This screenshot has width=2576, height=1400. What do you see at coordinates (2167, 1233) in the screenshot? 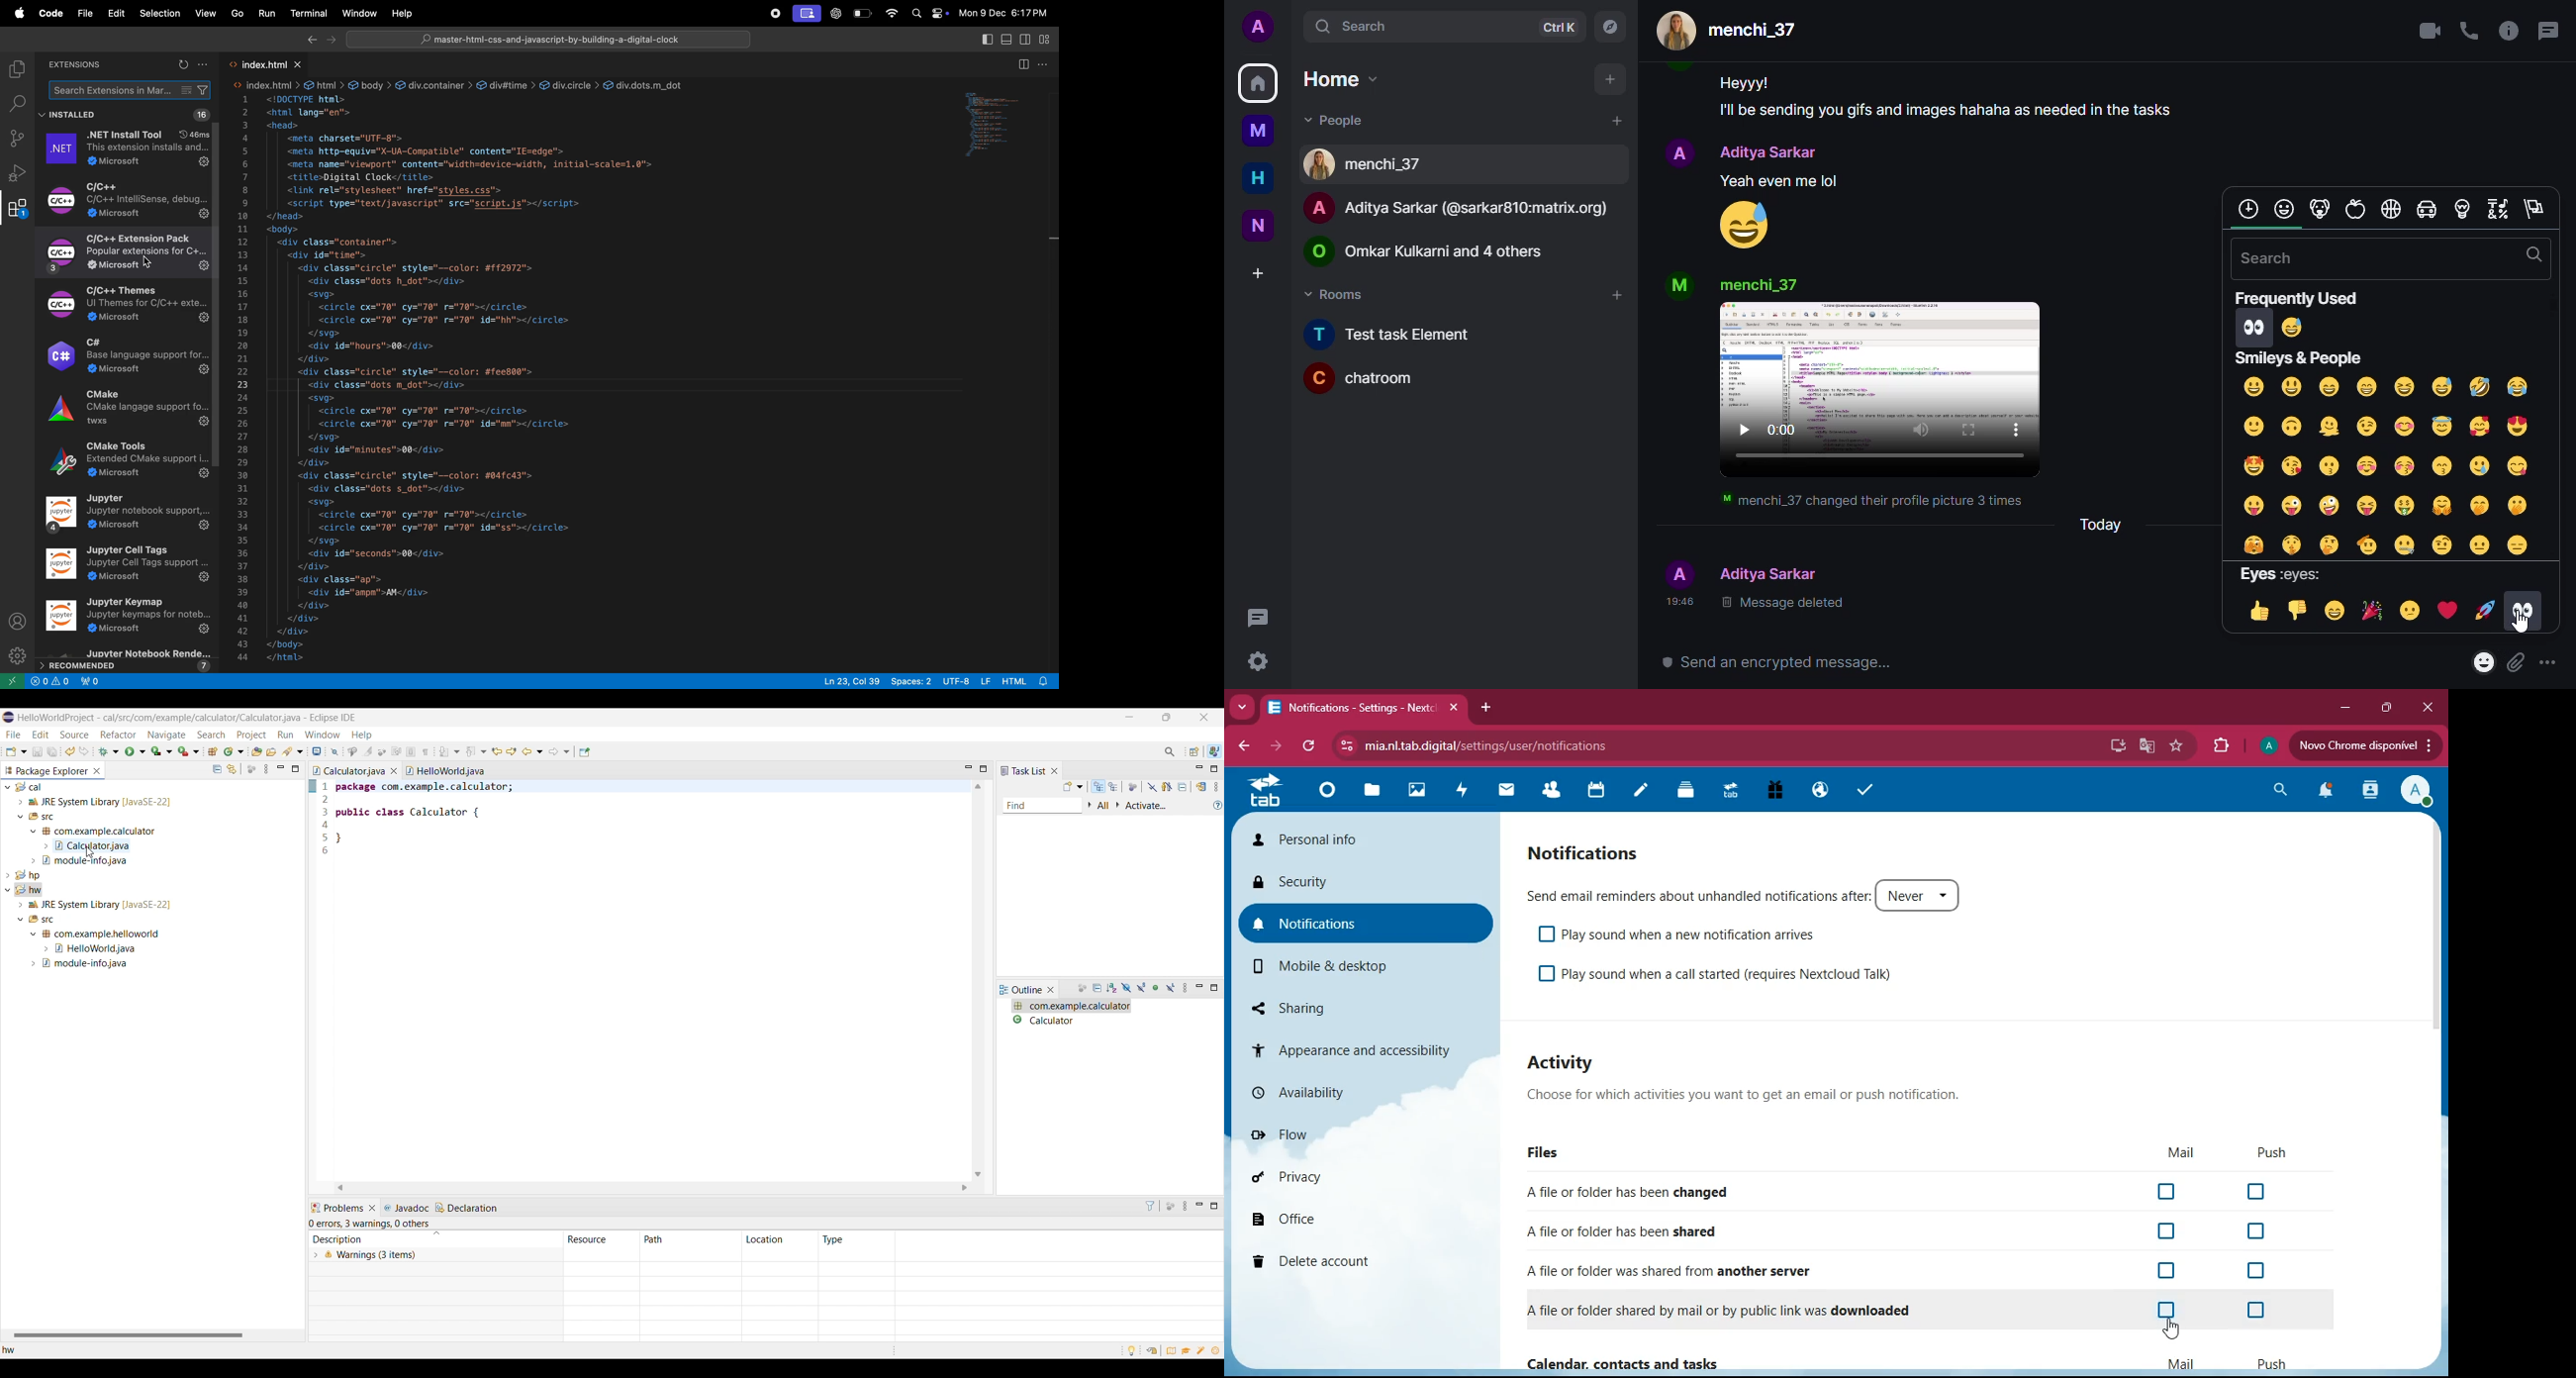
I see `off` at bounding box center [2167, 1233].